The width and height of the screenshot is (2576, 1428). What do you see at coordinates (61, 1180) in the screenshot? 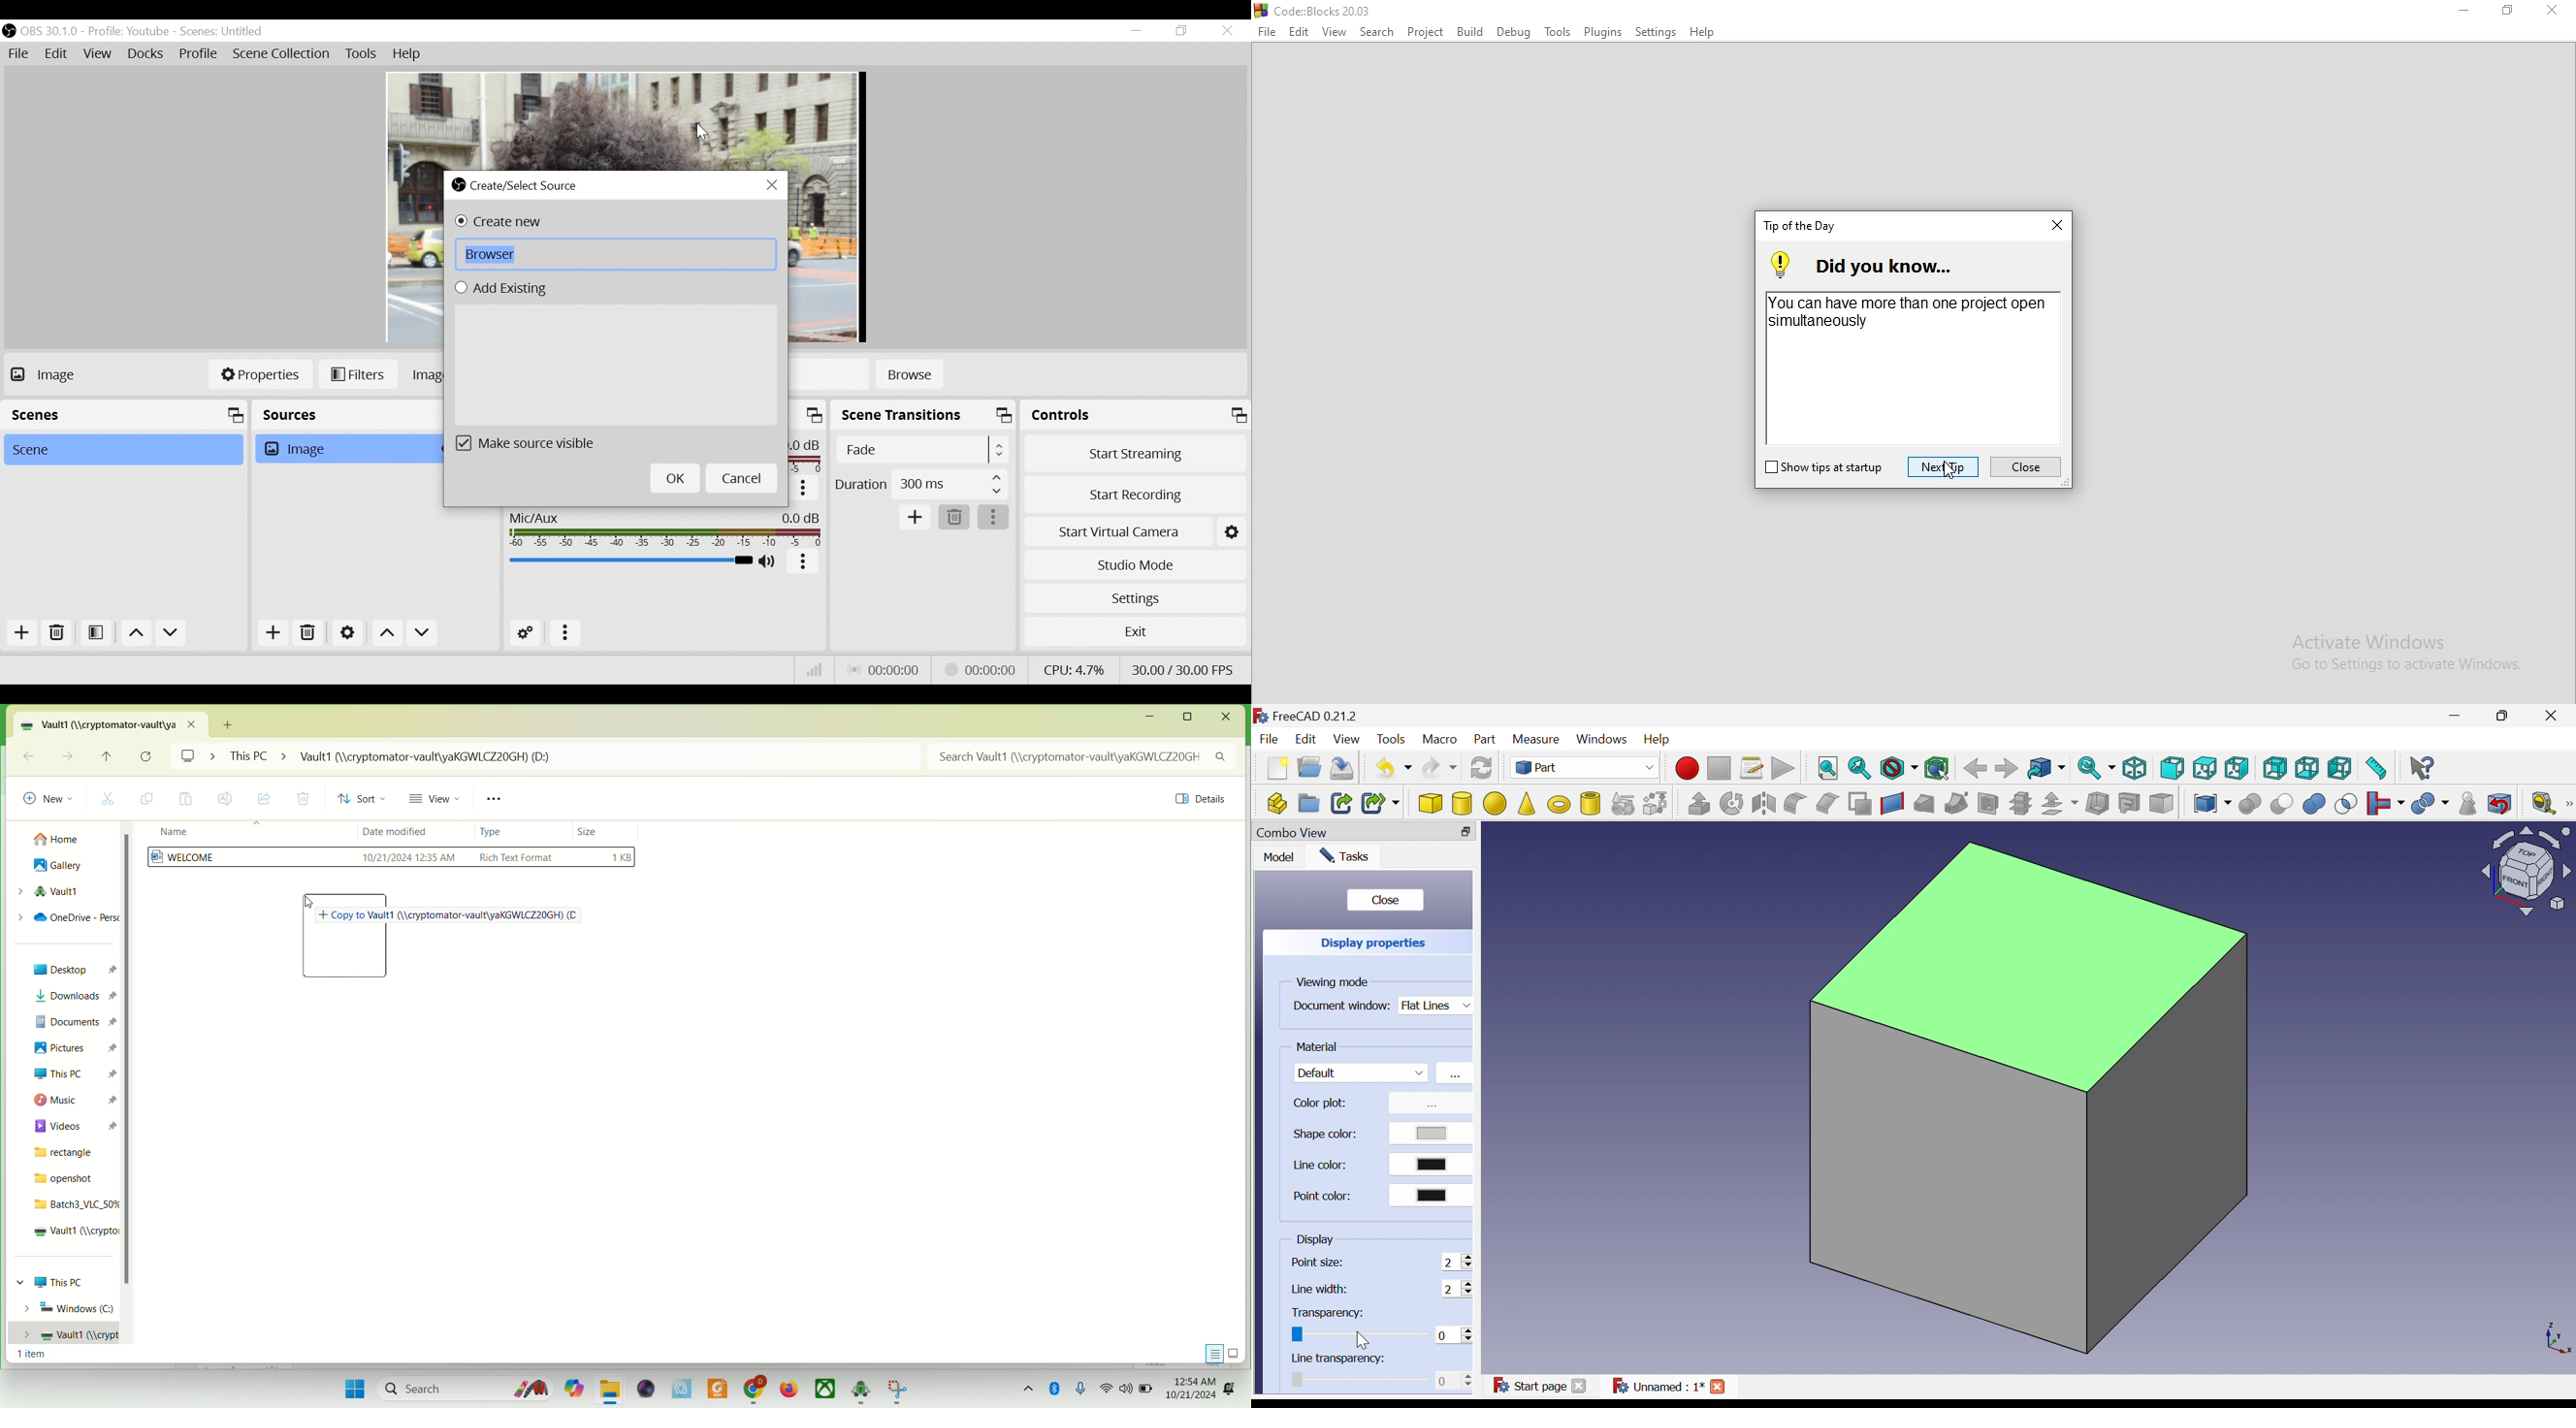
I see `openshot` at bounding box center [61, 1180].